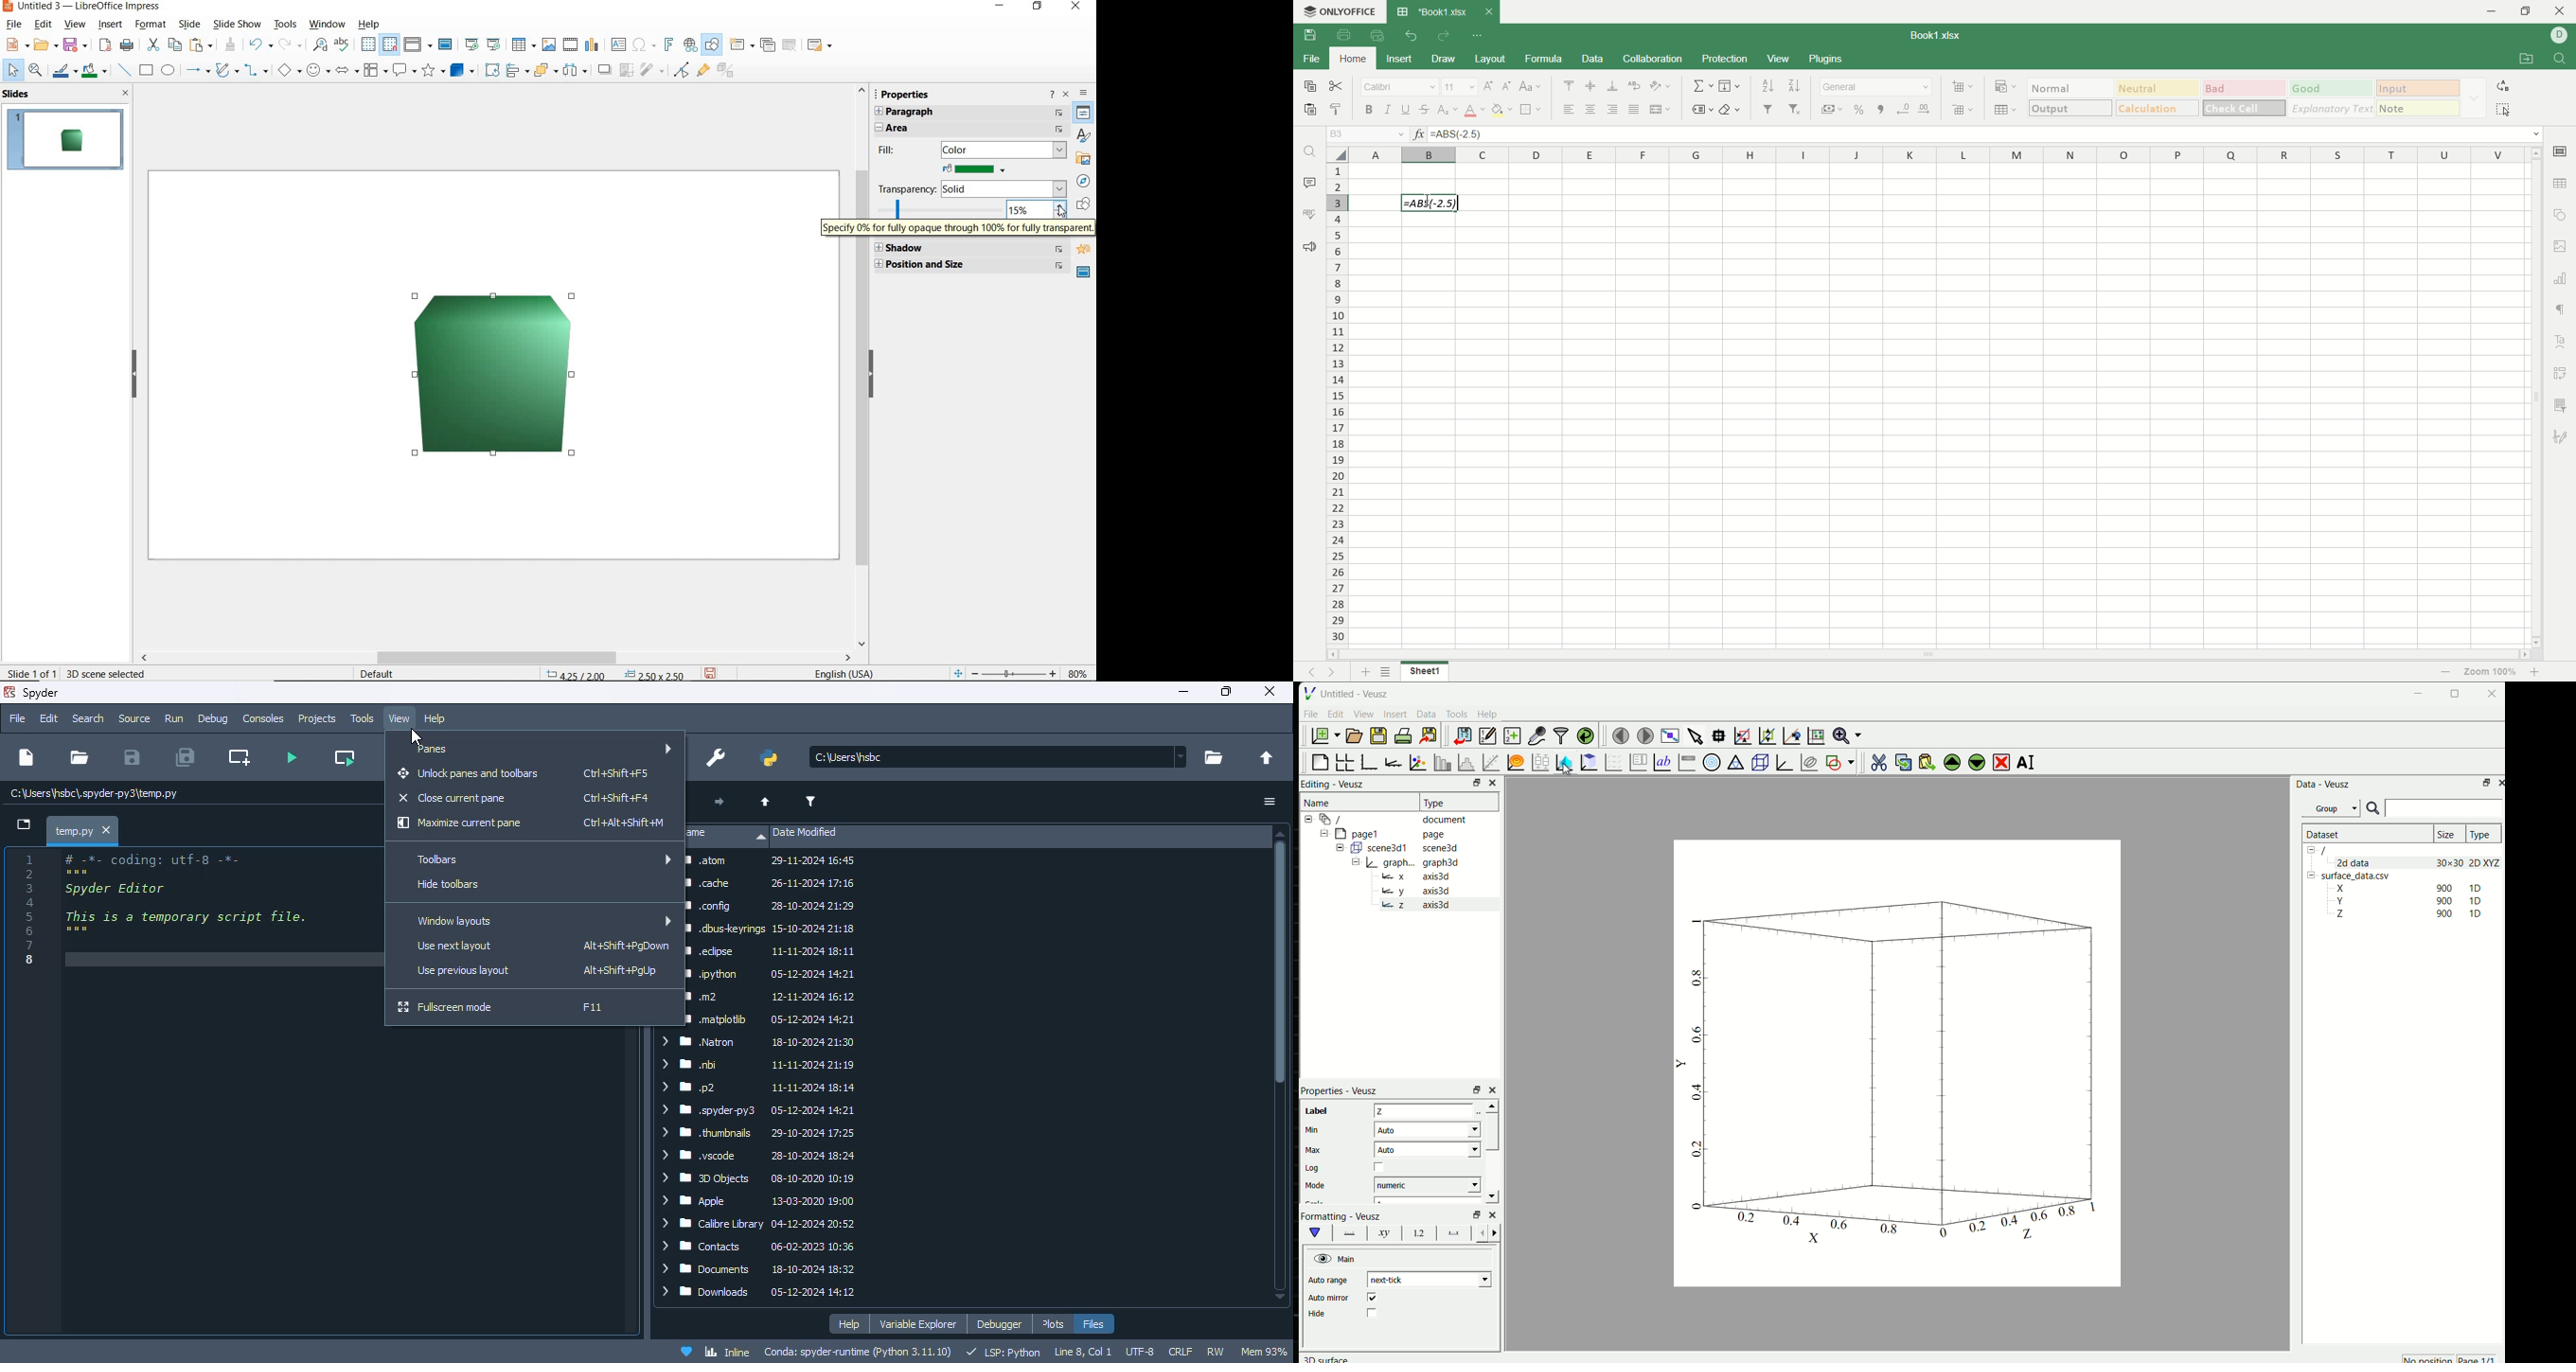 Image resolution: width=2576 pixels, height=1372 pixels. I want to click on cursor, so click(1567, 770).